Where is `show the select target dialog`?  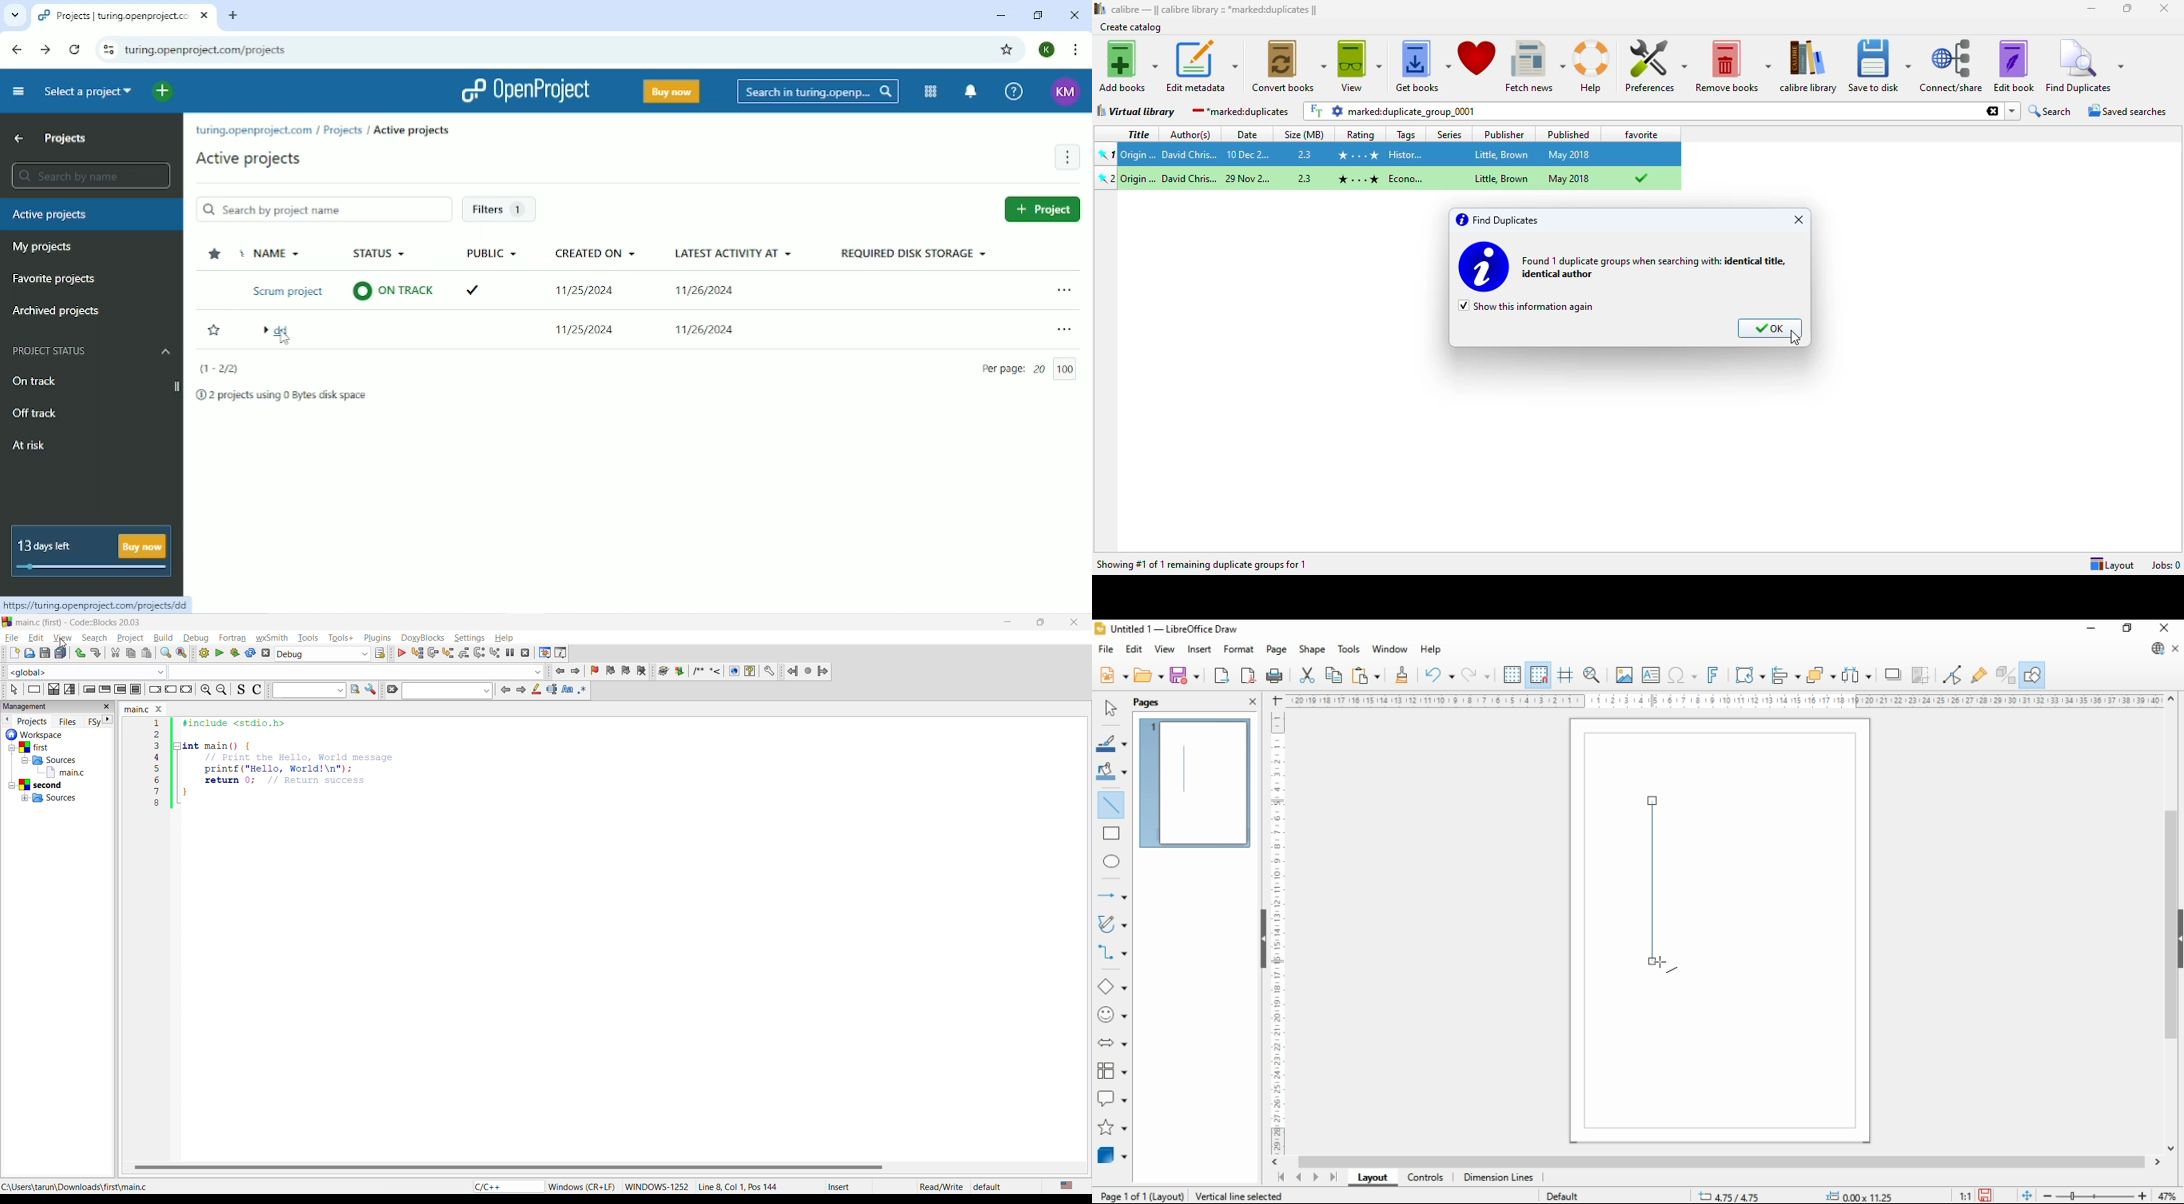 show the select target dialog is located at coordinates (380, 653).